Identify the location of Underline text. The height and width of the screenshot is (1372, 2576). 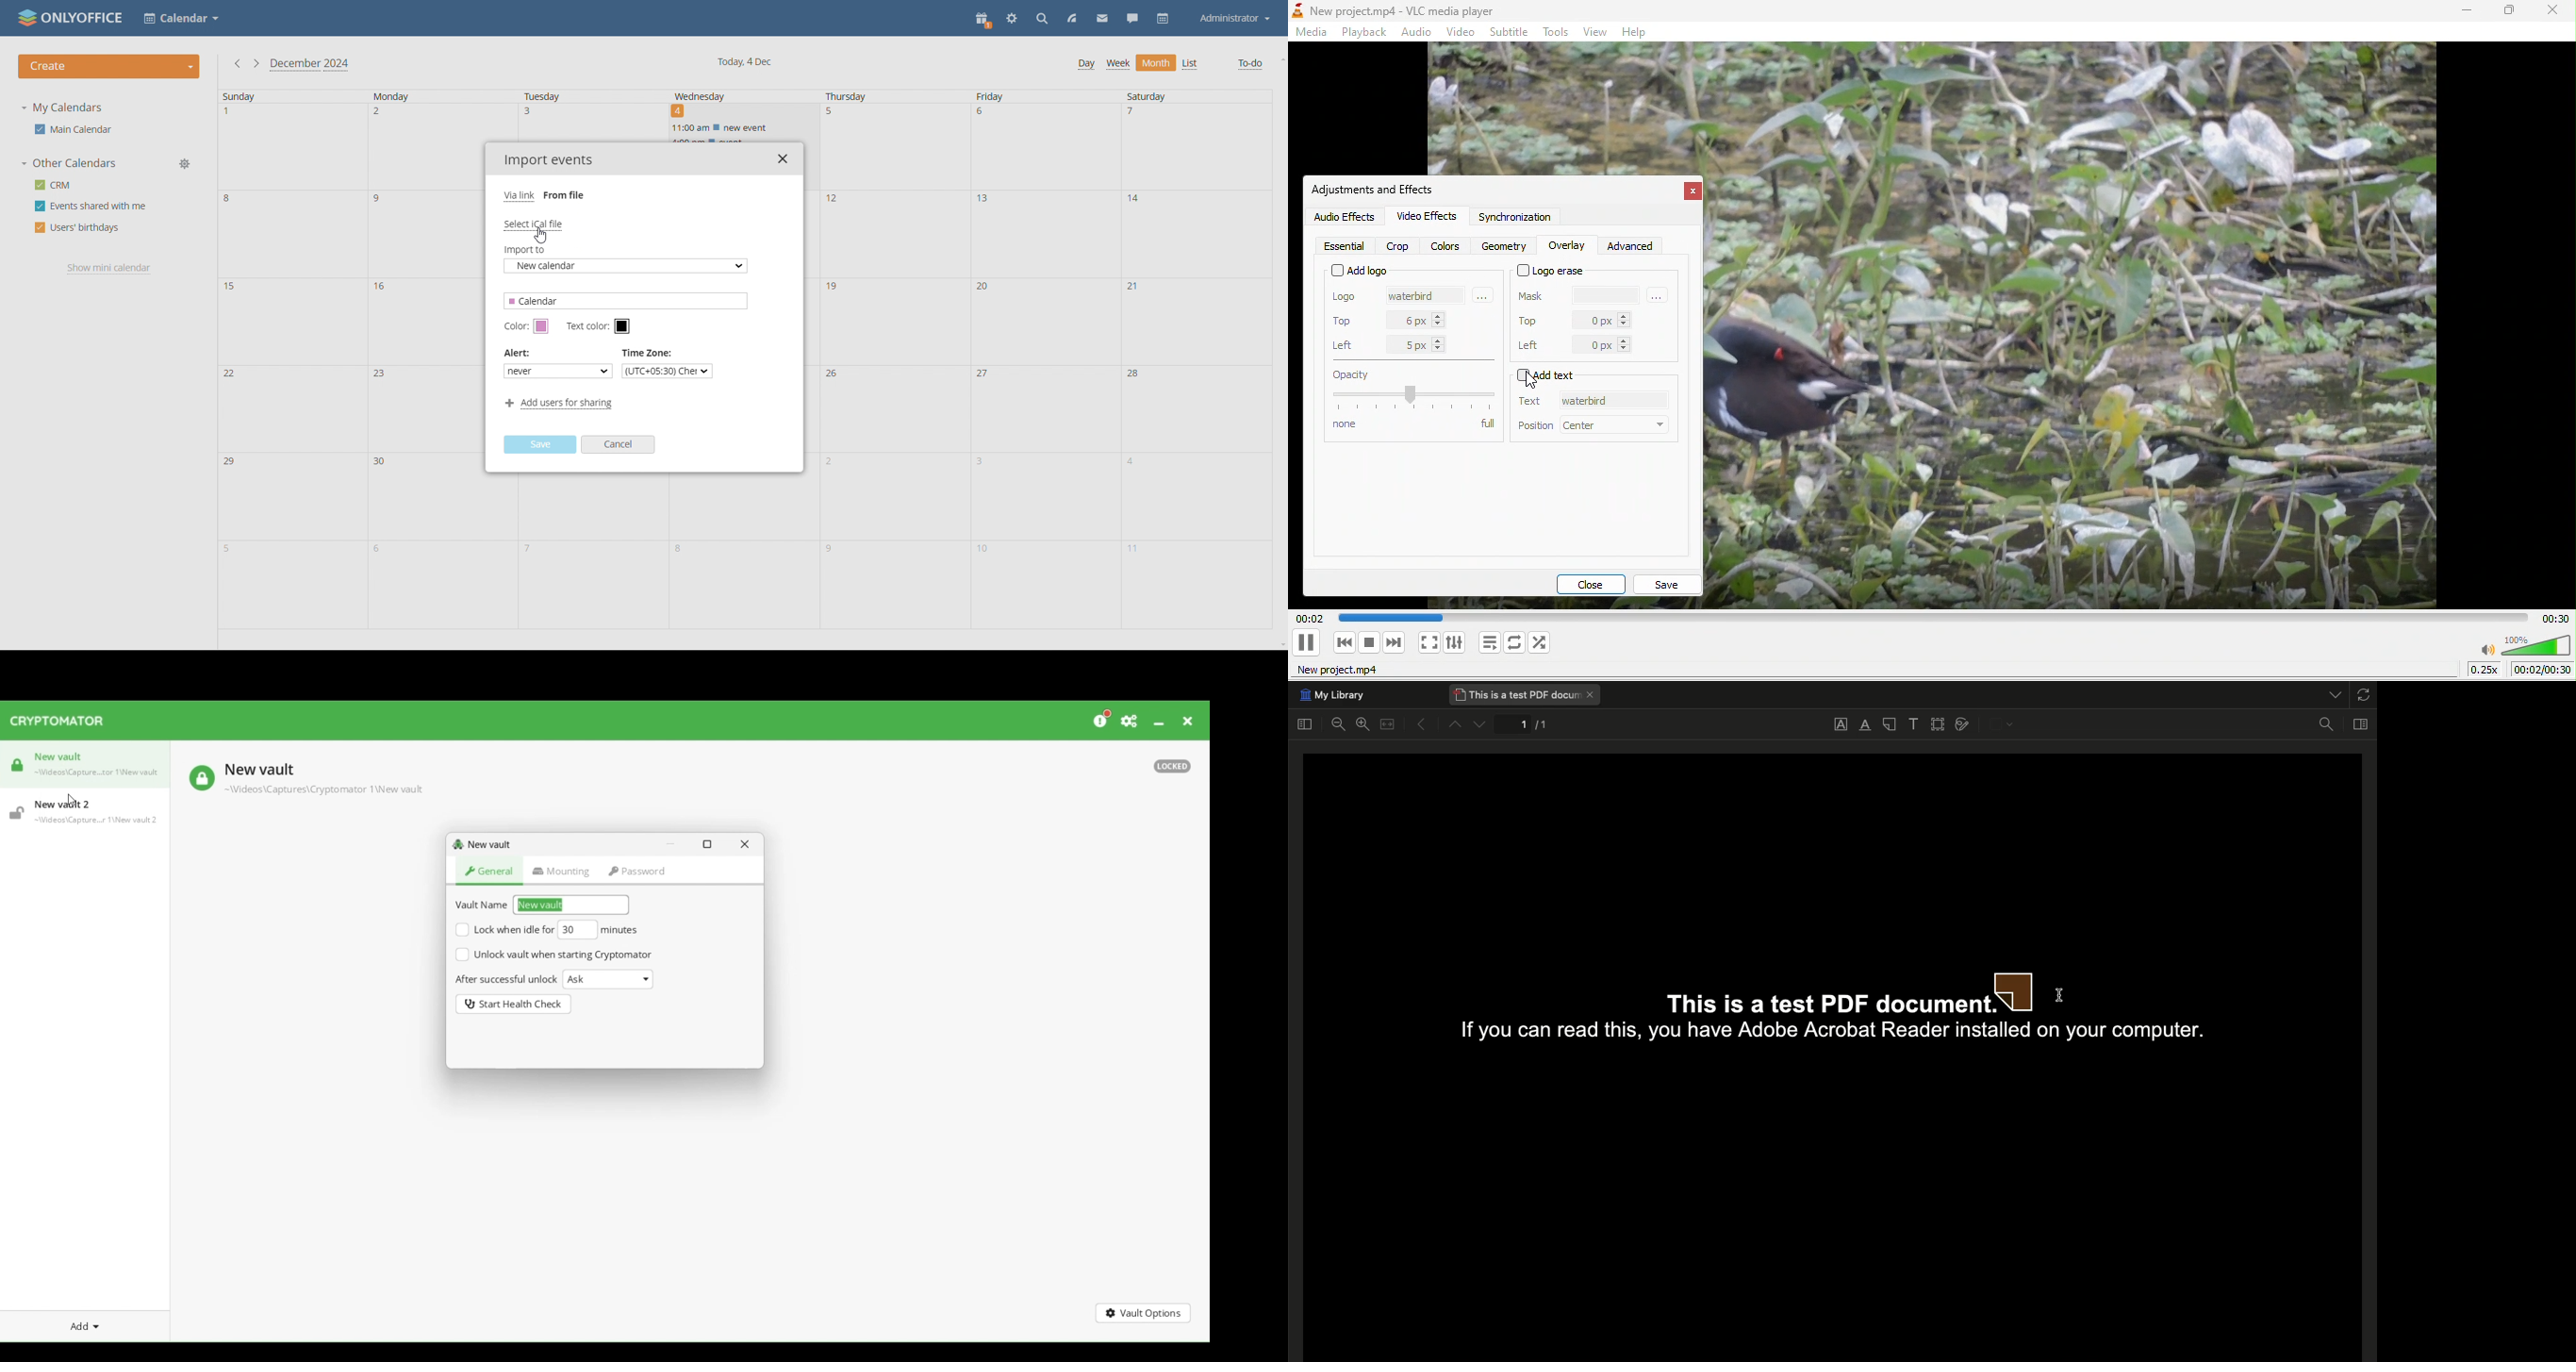
(1841, 723).